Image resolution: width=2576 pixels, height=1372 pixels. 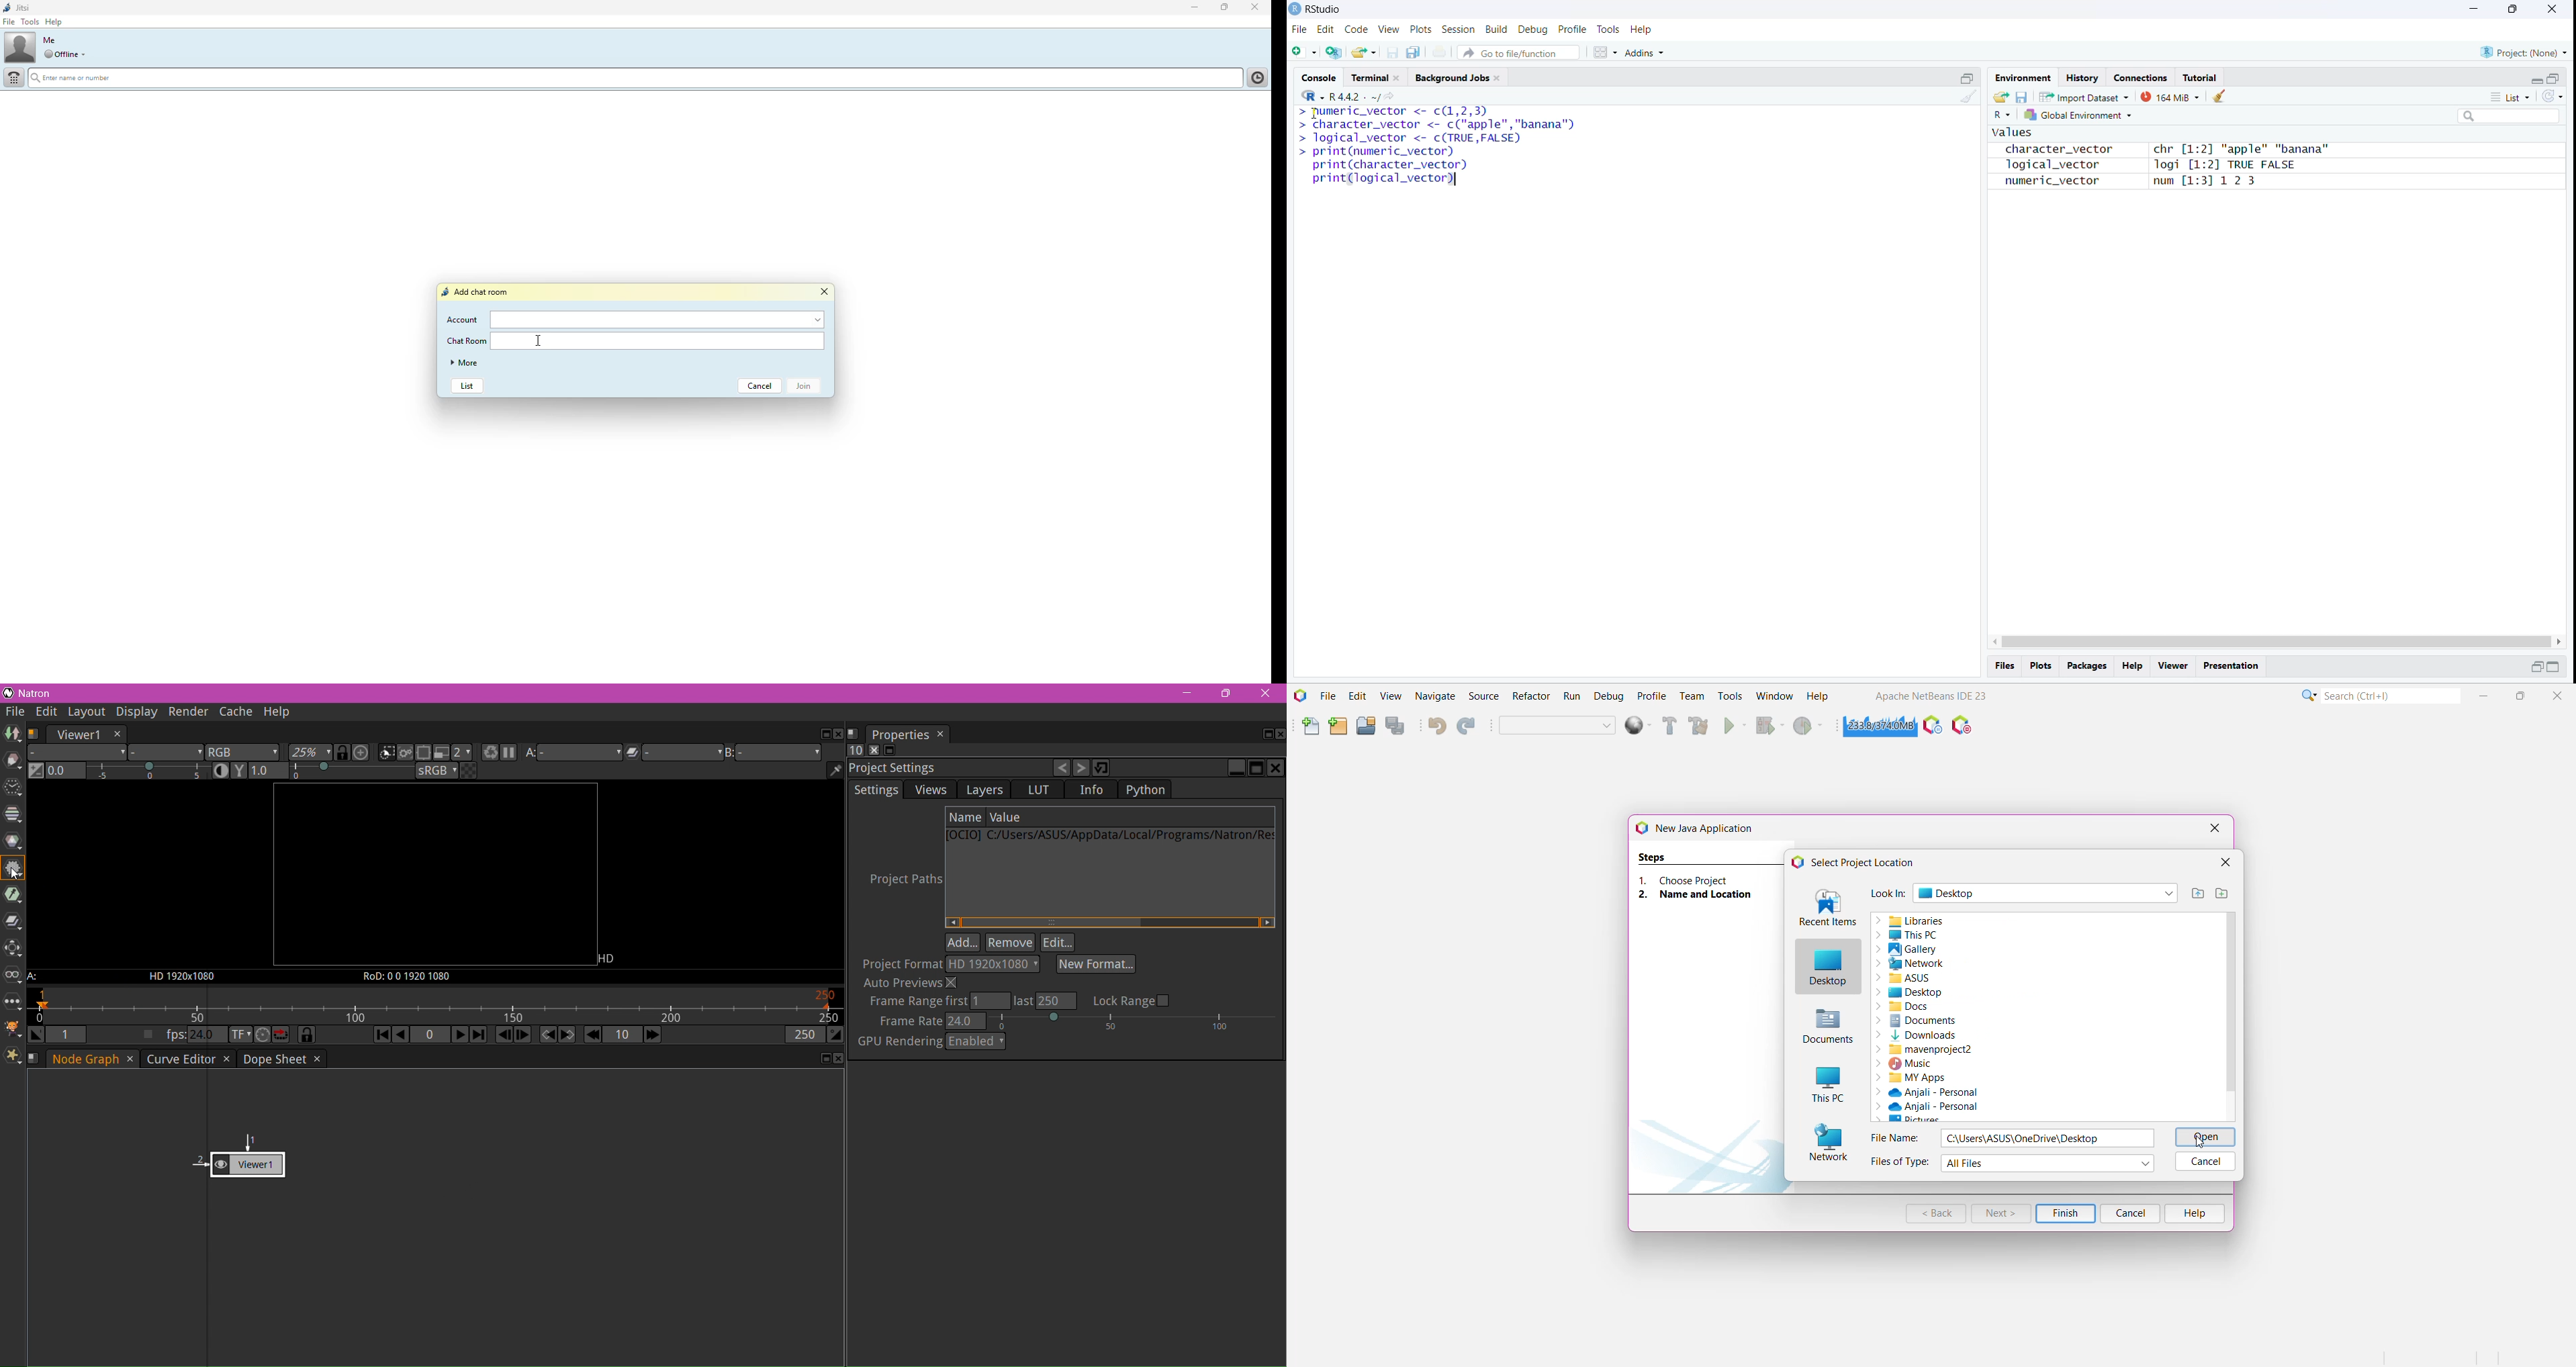 I want to click on maximize, so click(x=2554, y=666).